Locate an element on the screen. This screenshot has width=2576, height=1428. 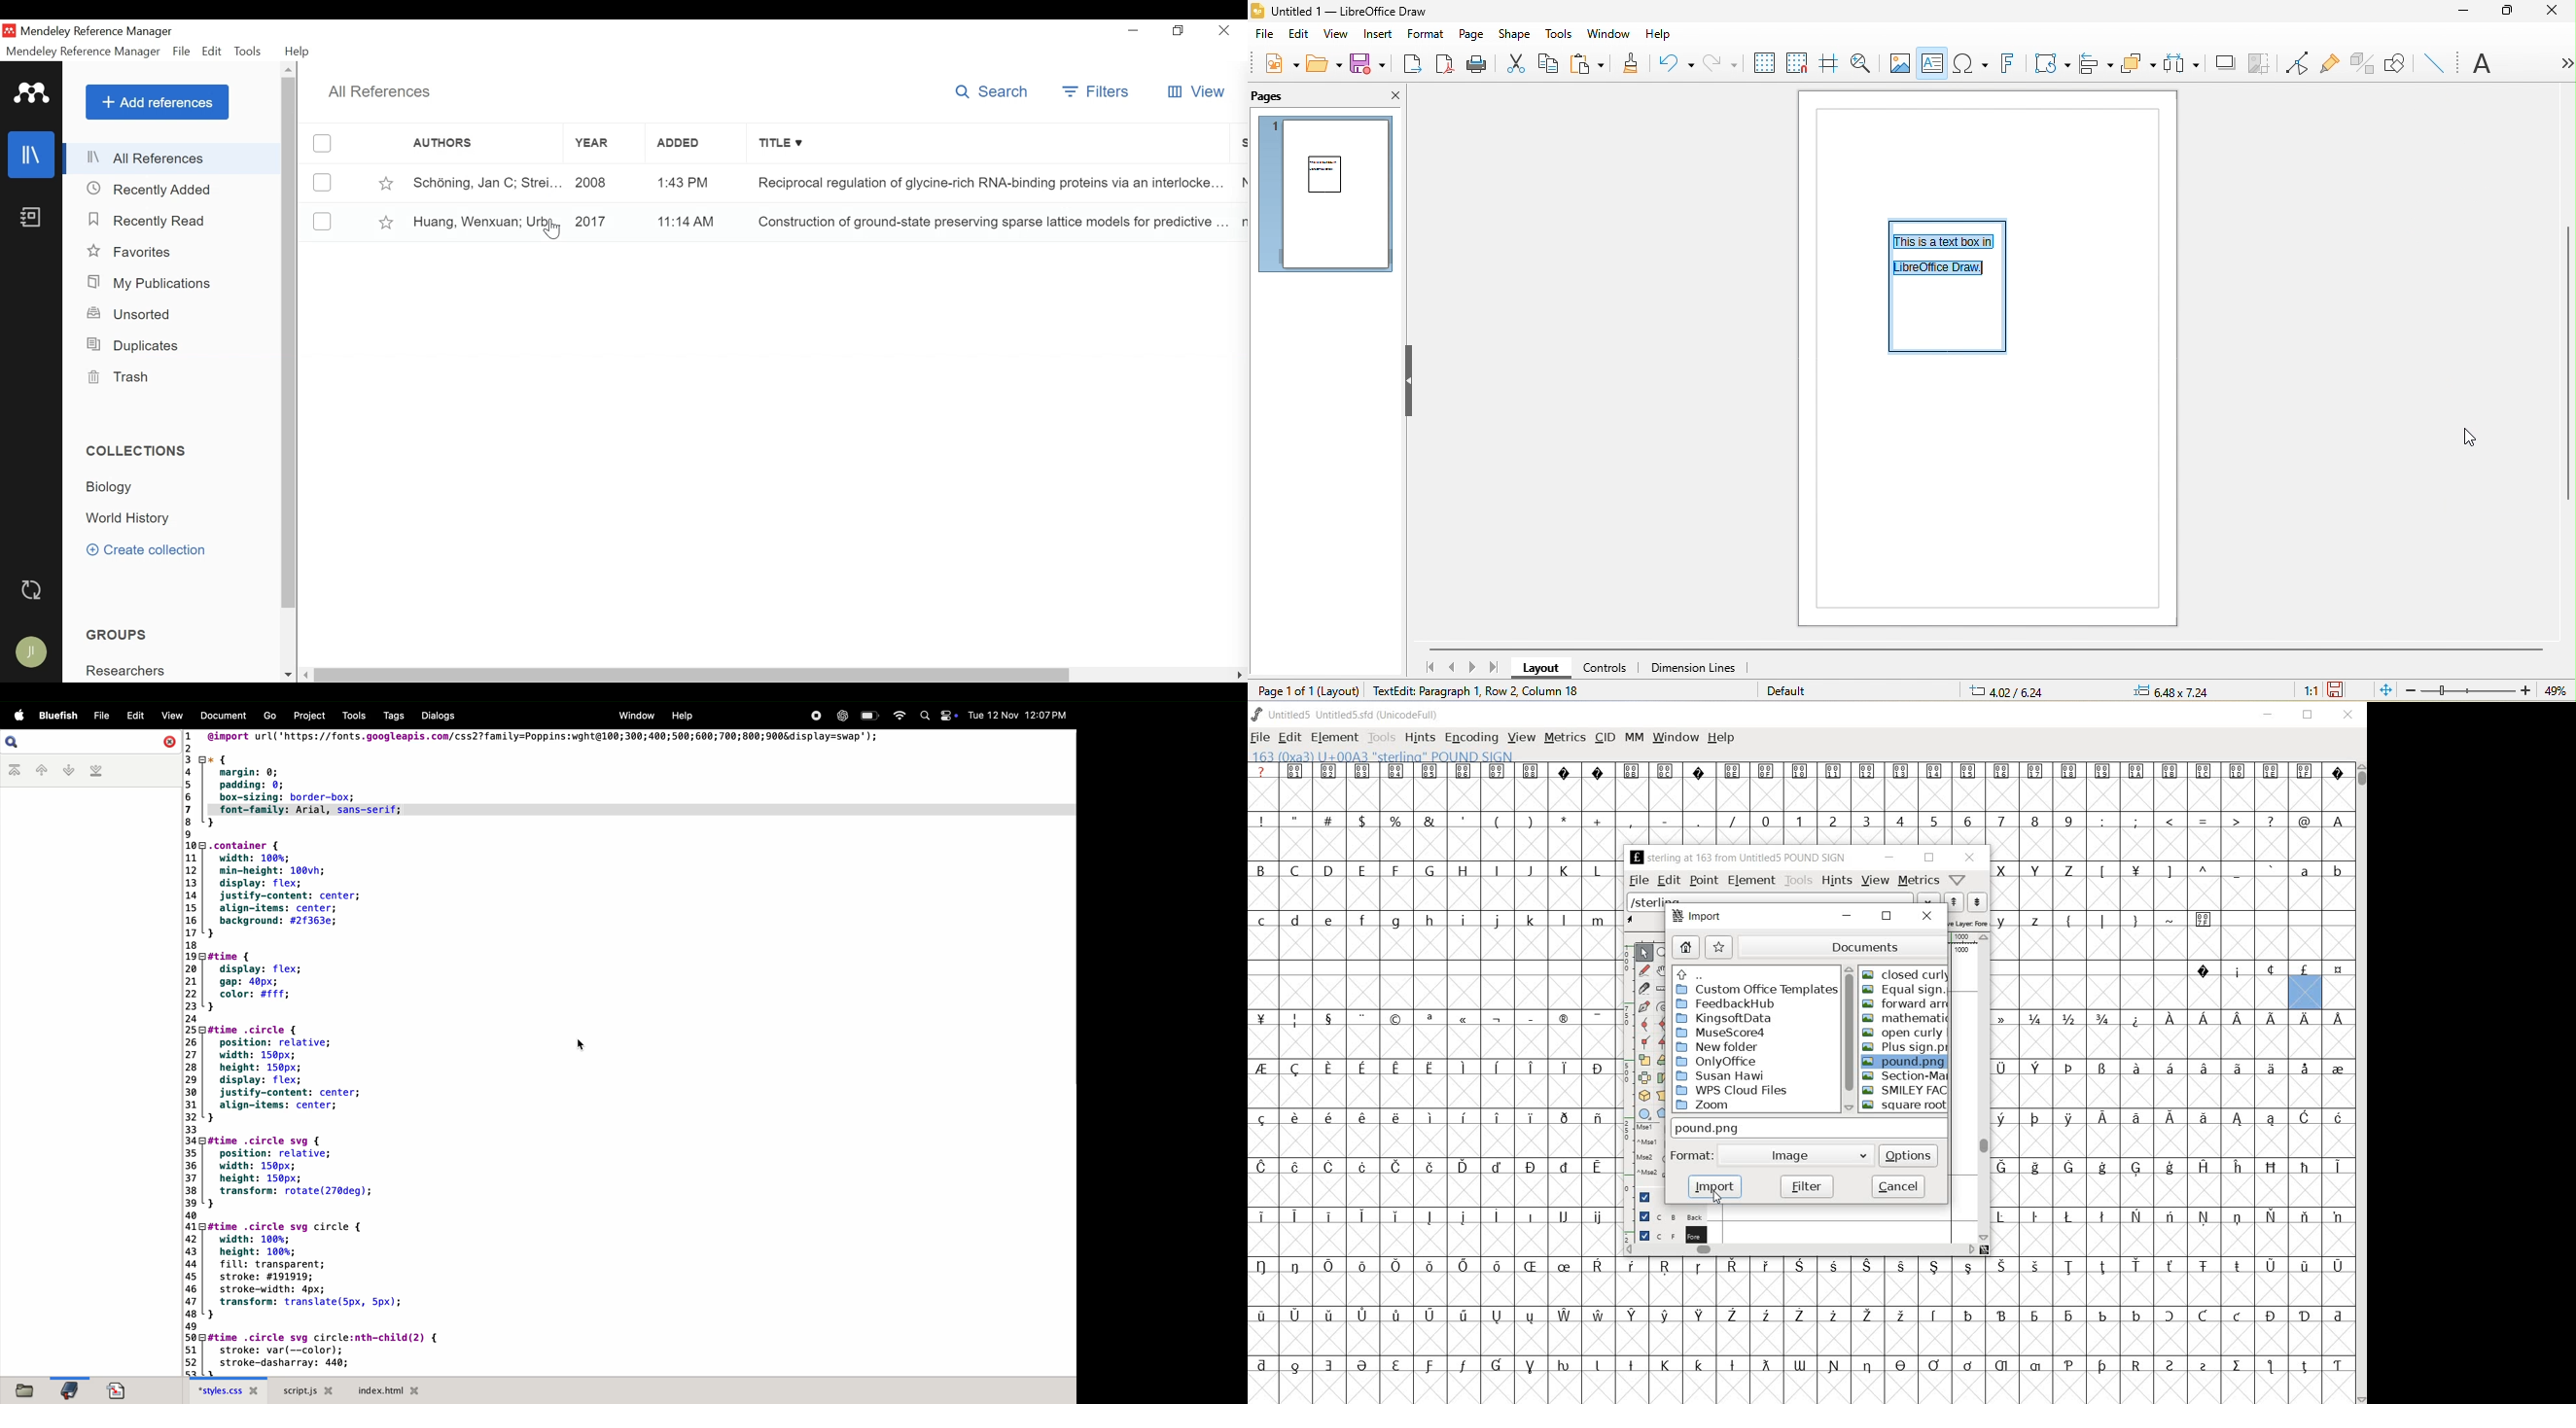
Notebook is located at coordinates (31, 216).